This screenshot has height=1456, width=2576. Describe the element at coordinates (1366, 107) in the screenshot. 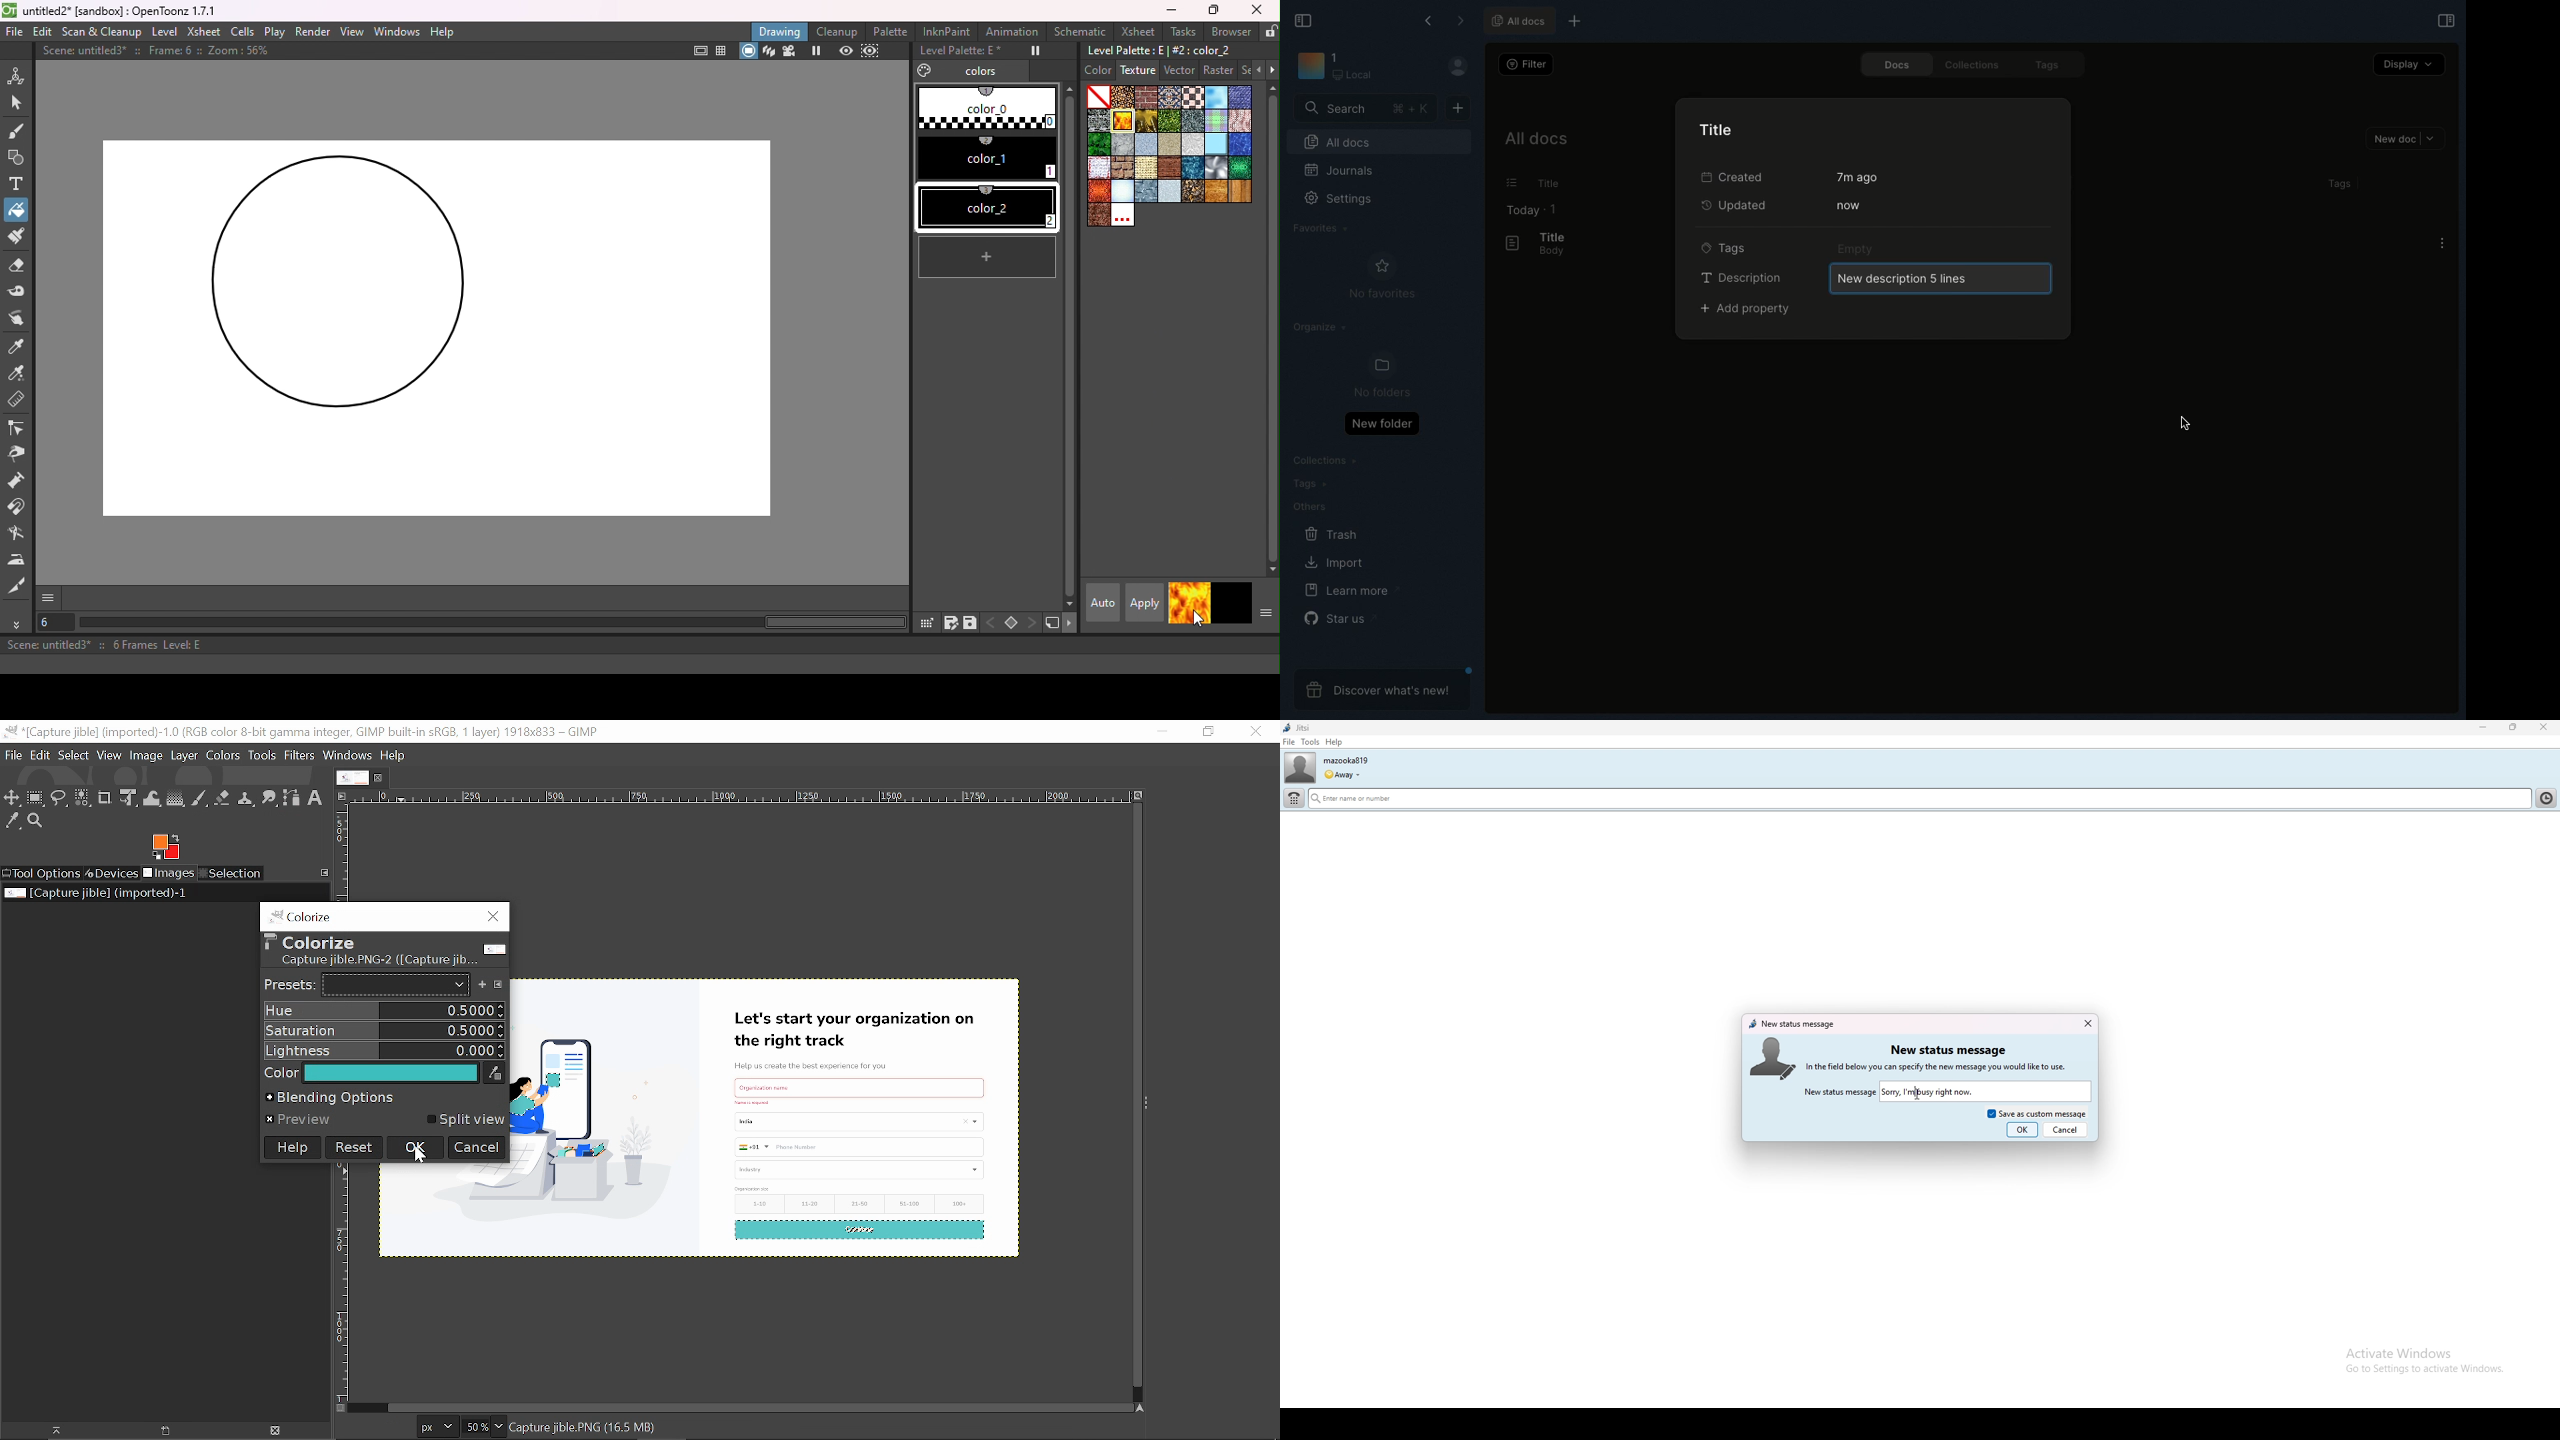

I see `Search` at that location.